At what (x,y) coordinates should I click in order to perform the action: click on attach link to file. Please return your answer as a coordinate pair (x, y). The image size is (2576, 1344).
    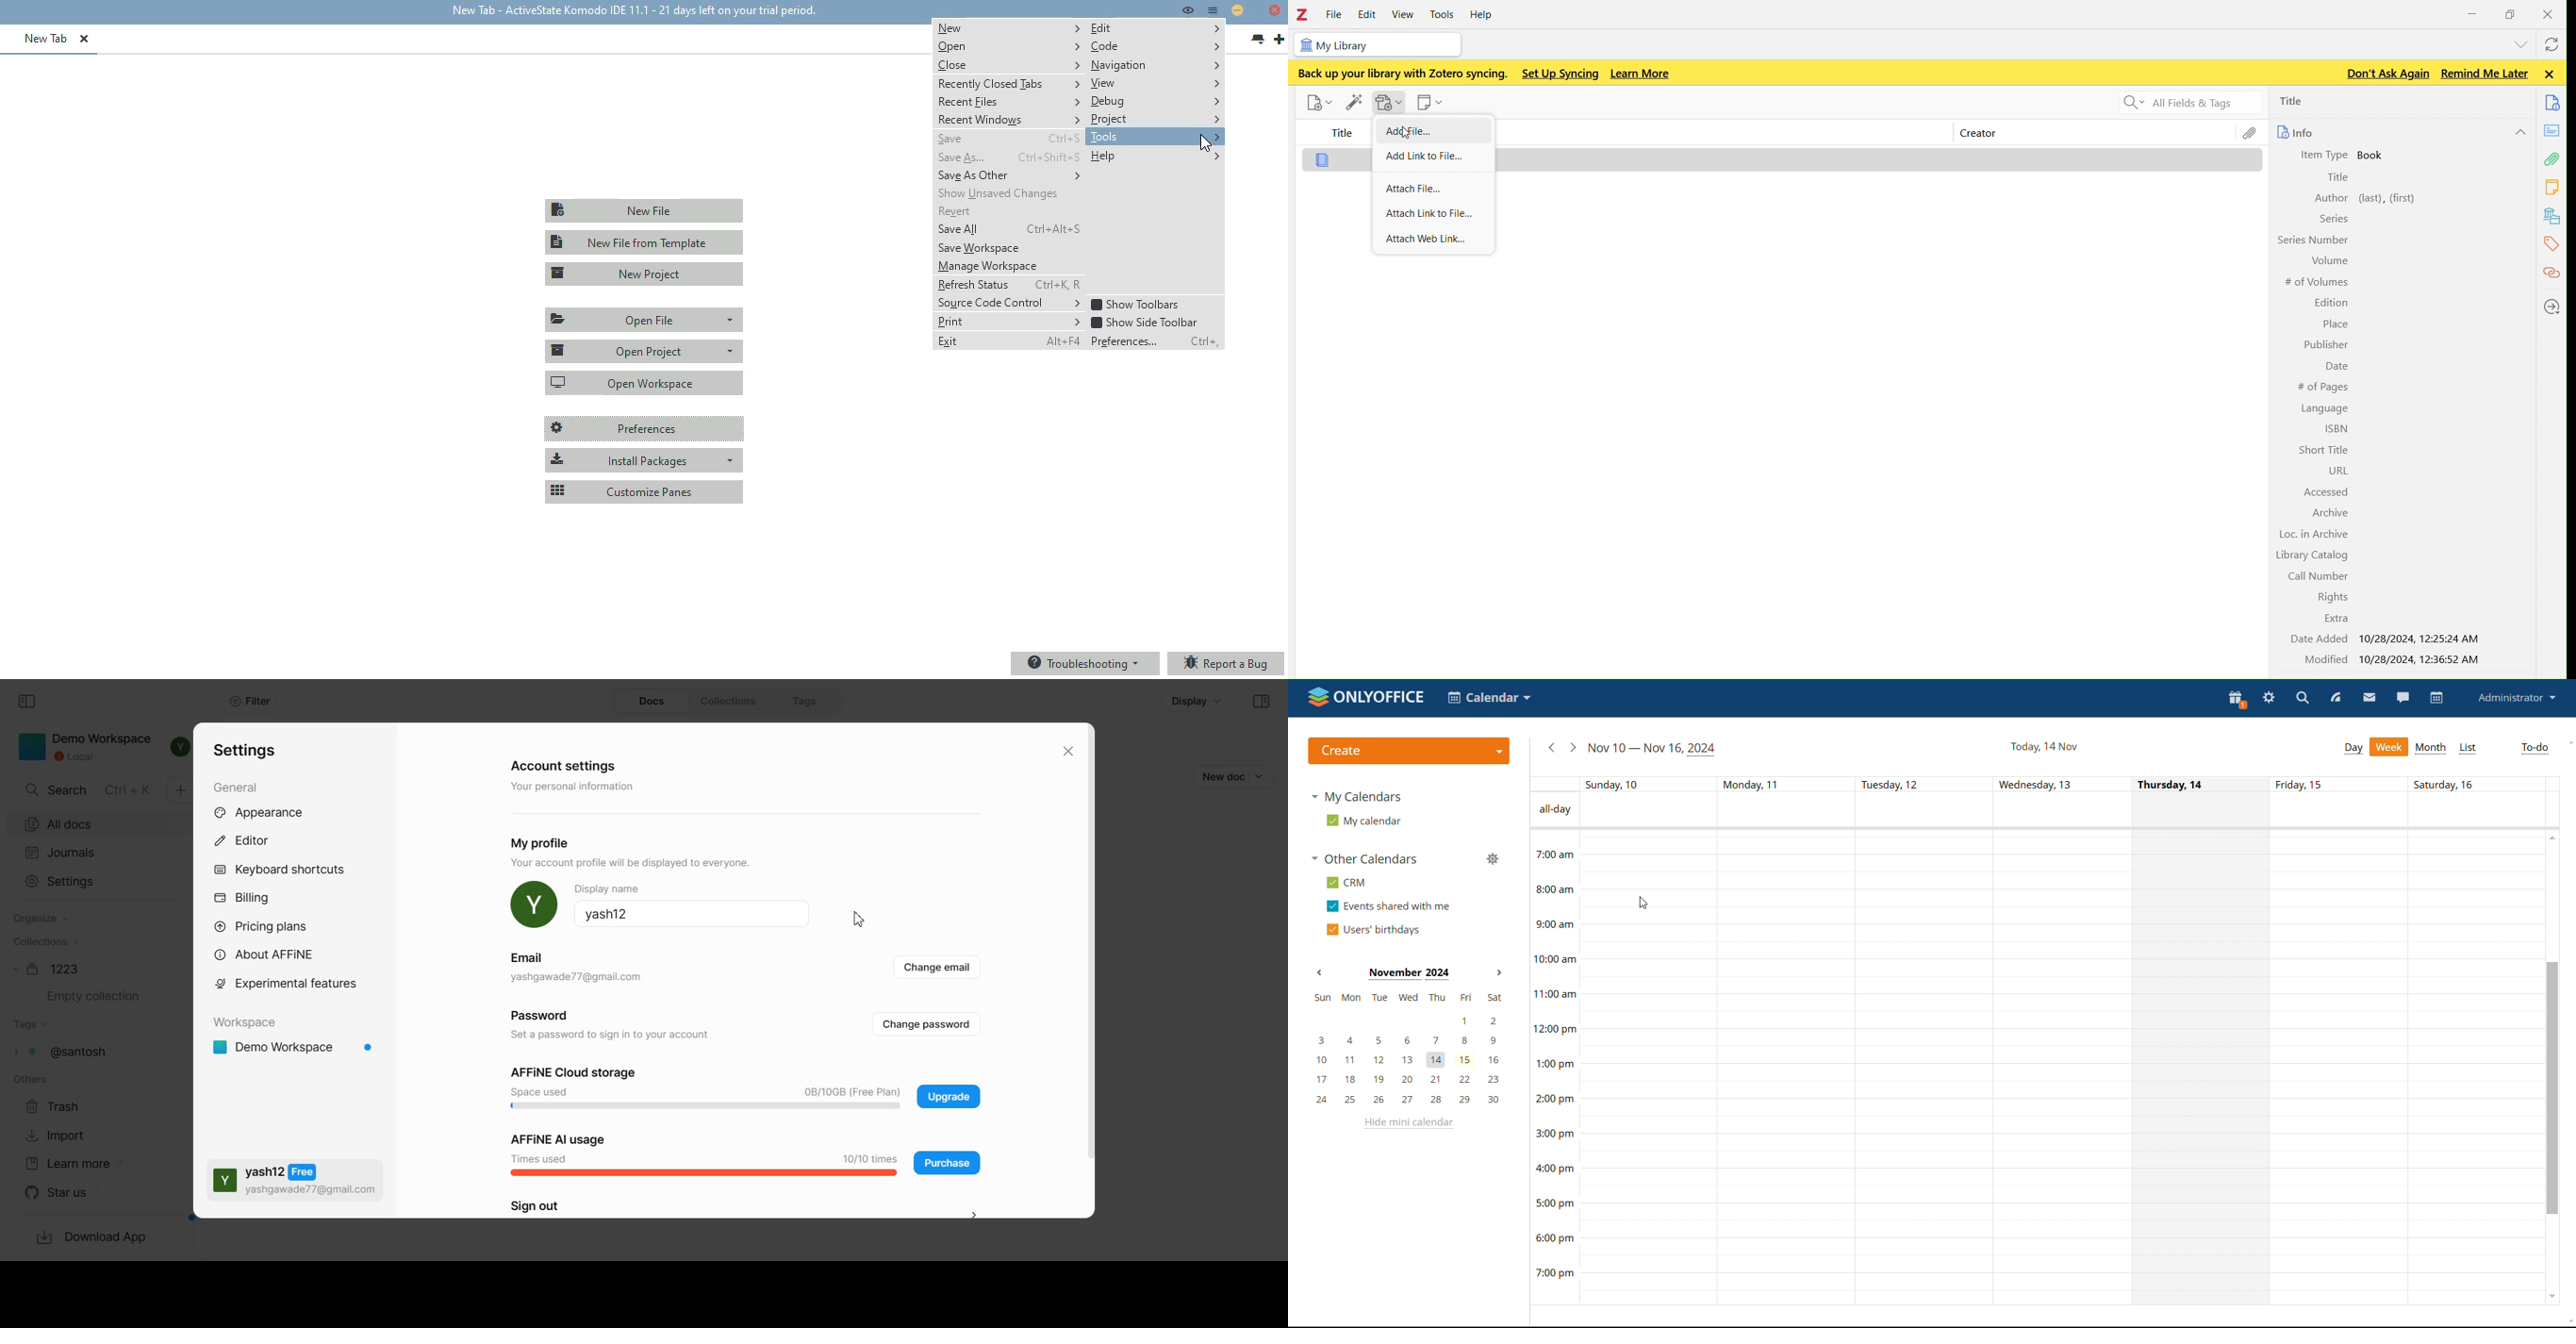
    Looking at the image, I should click on (1437, 213).